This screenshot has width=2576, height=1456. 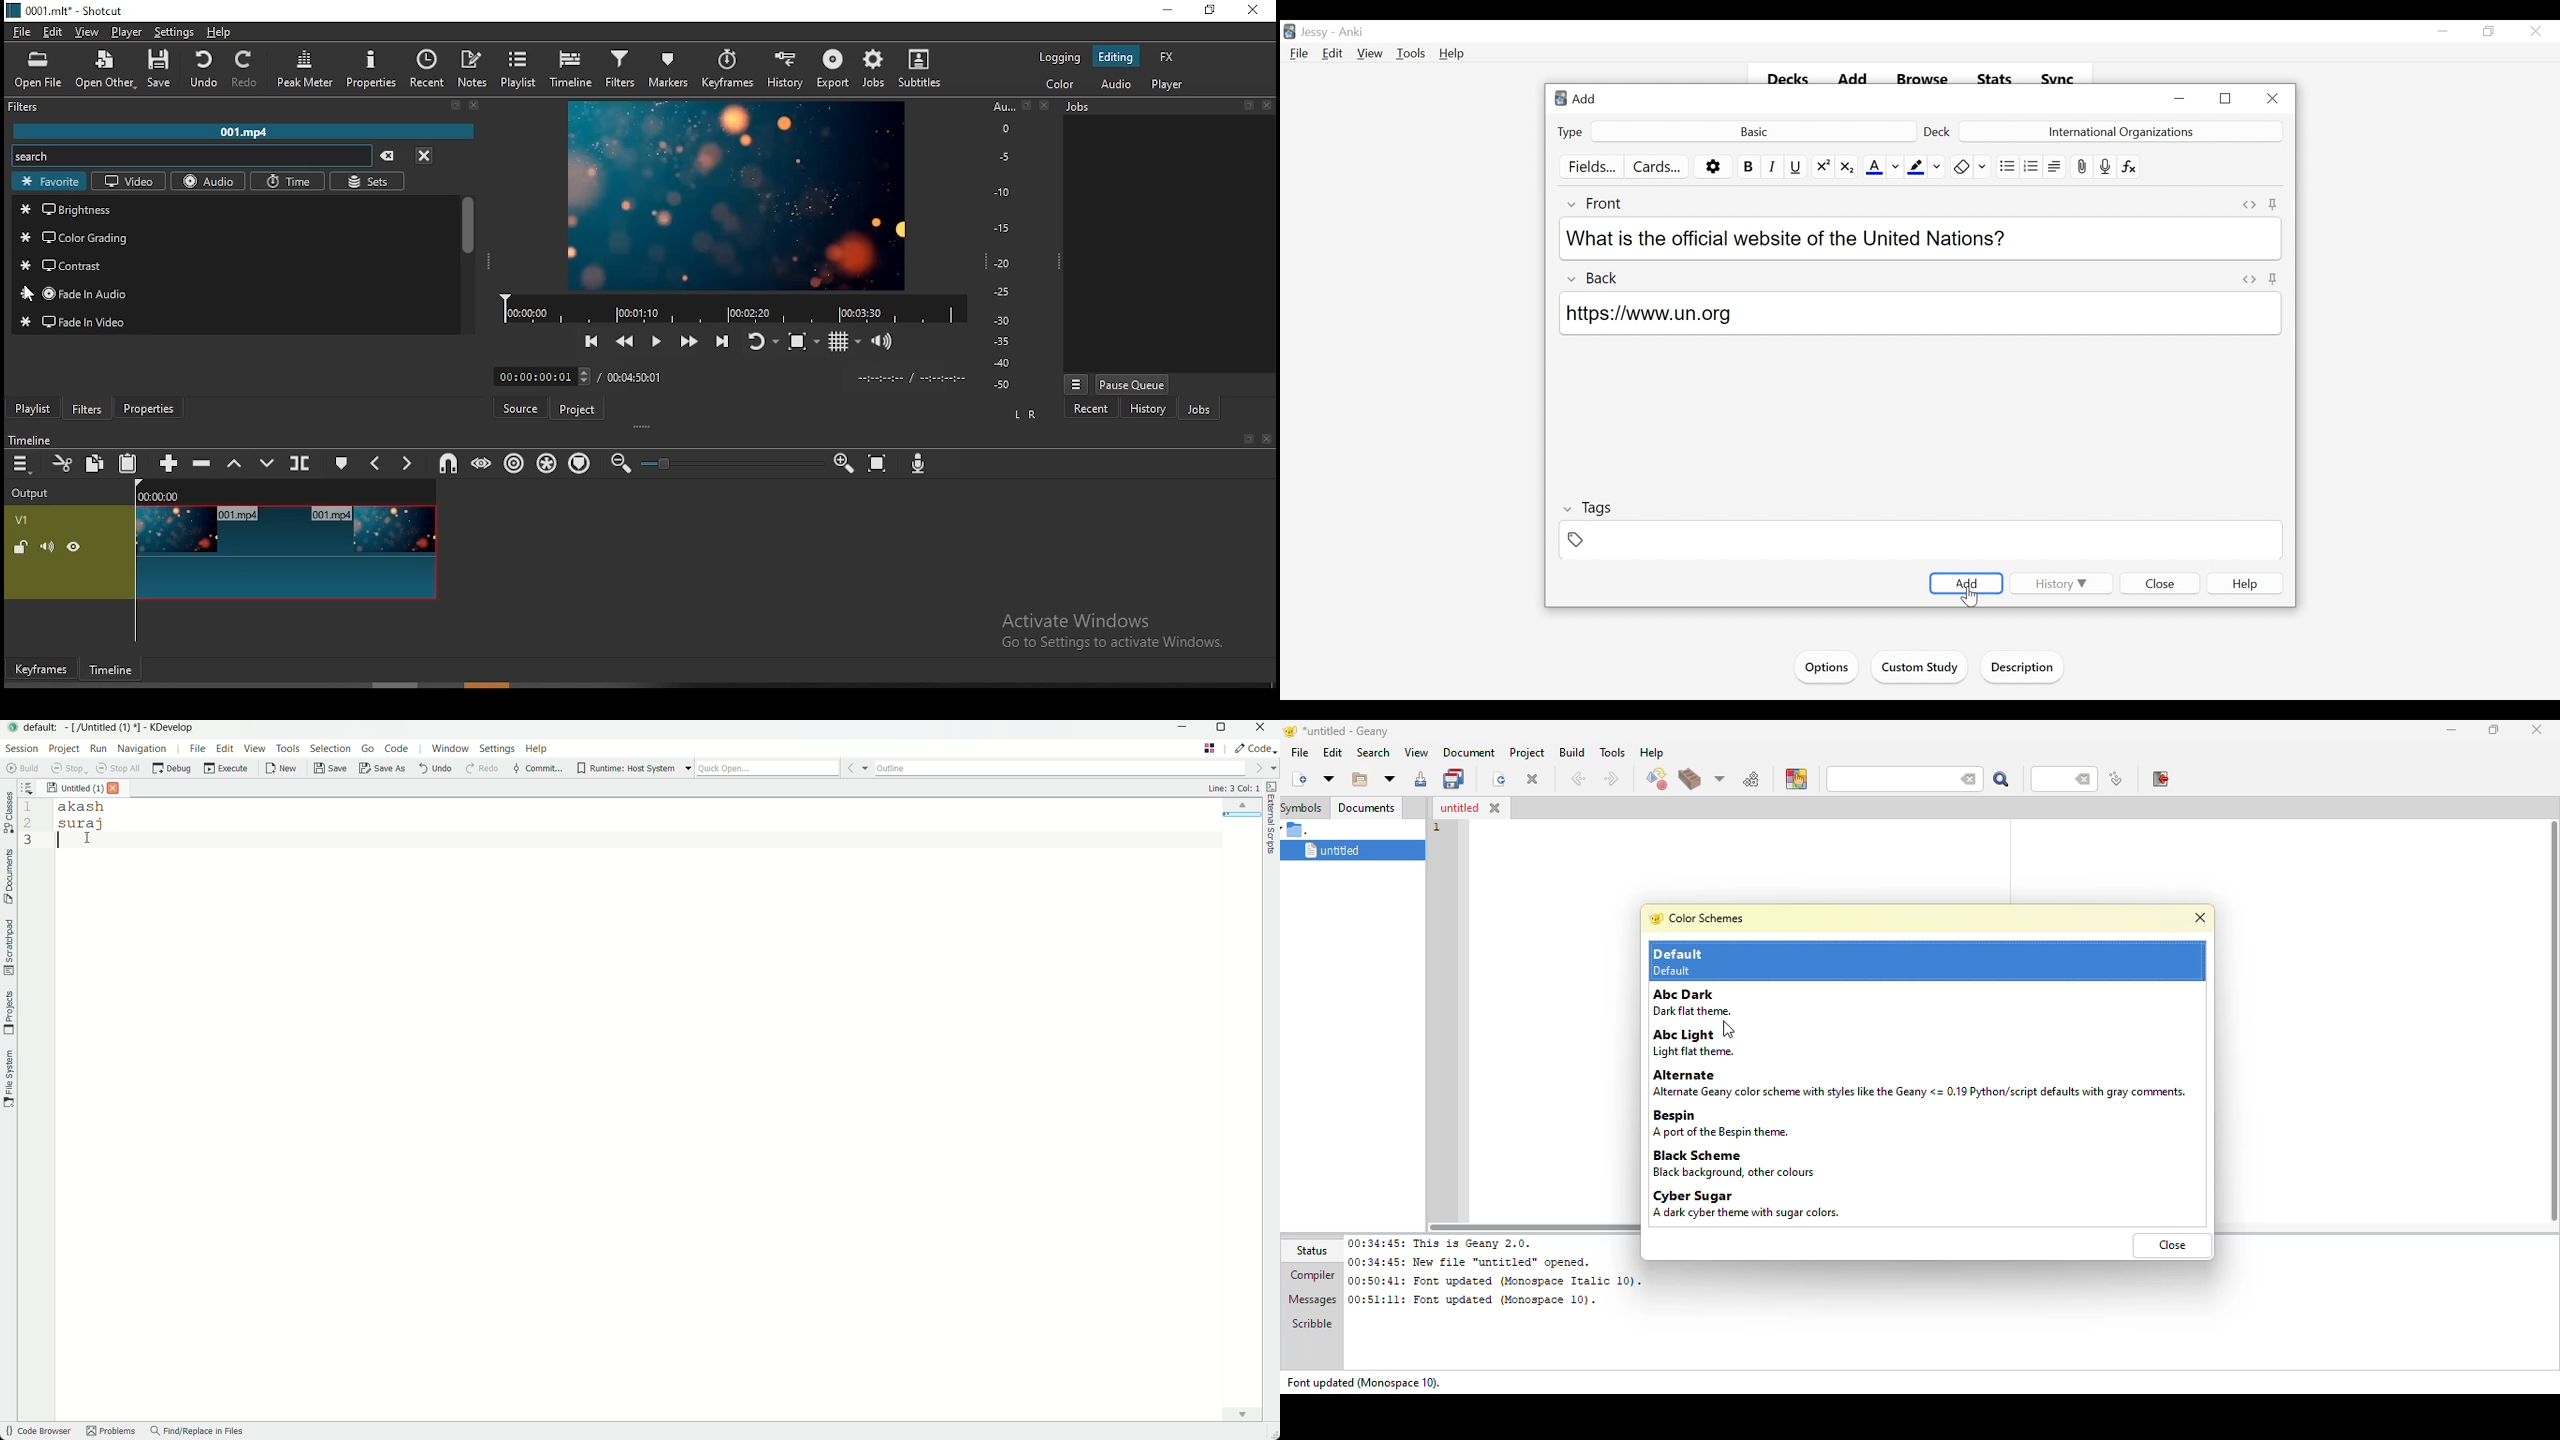 I want to click on projects, so click(x=9, y=1013).